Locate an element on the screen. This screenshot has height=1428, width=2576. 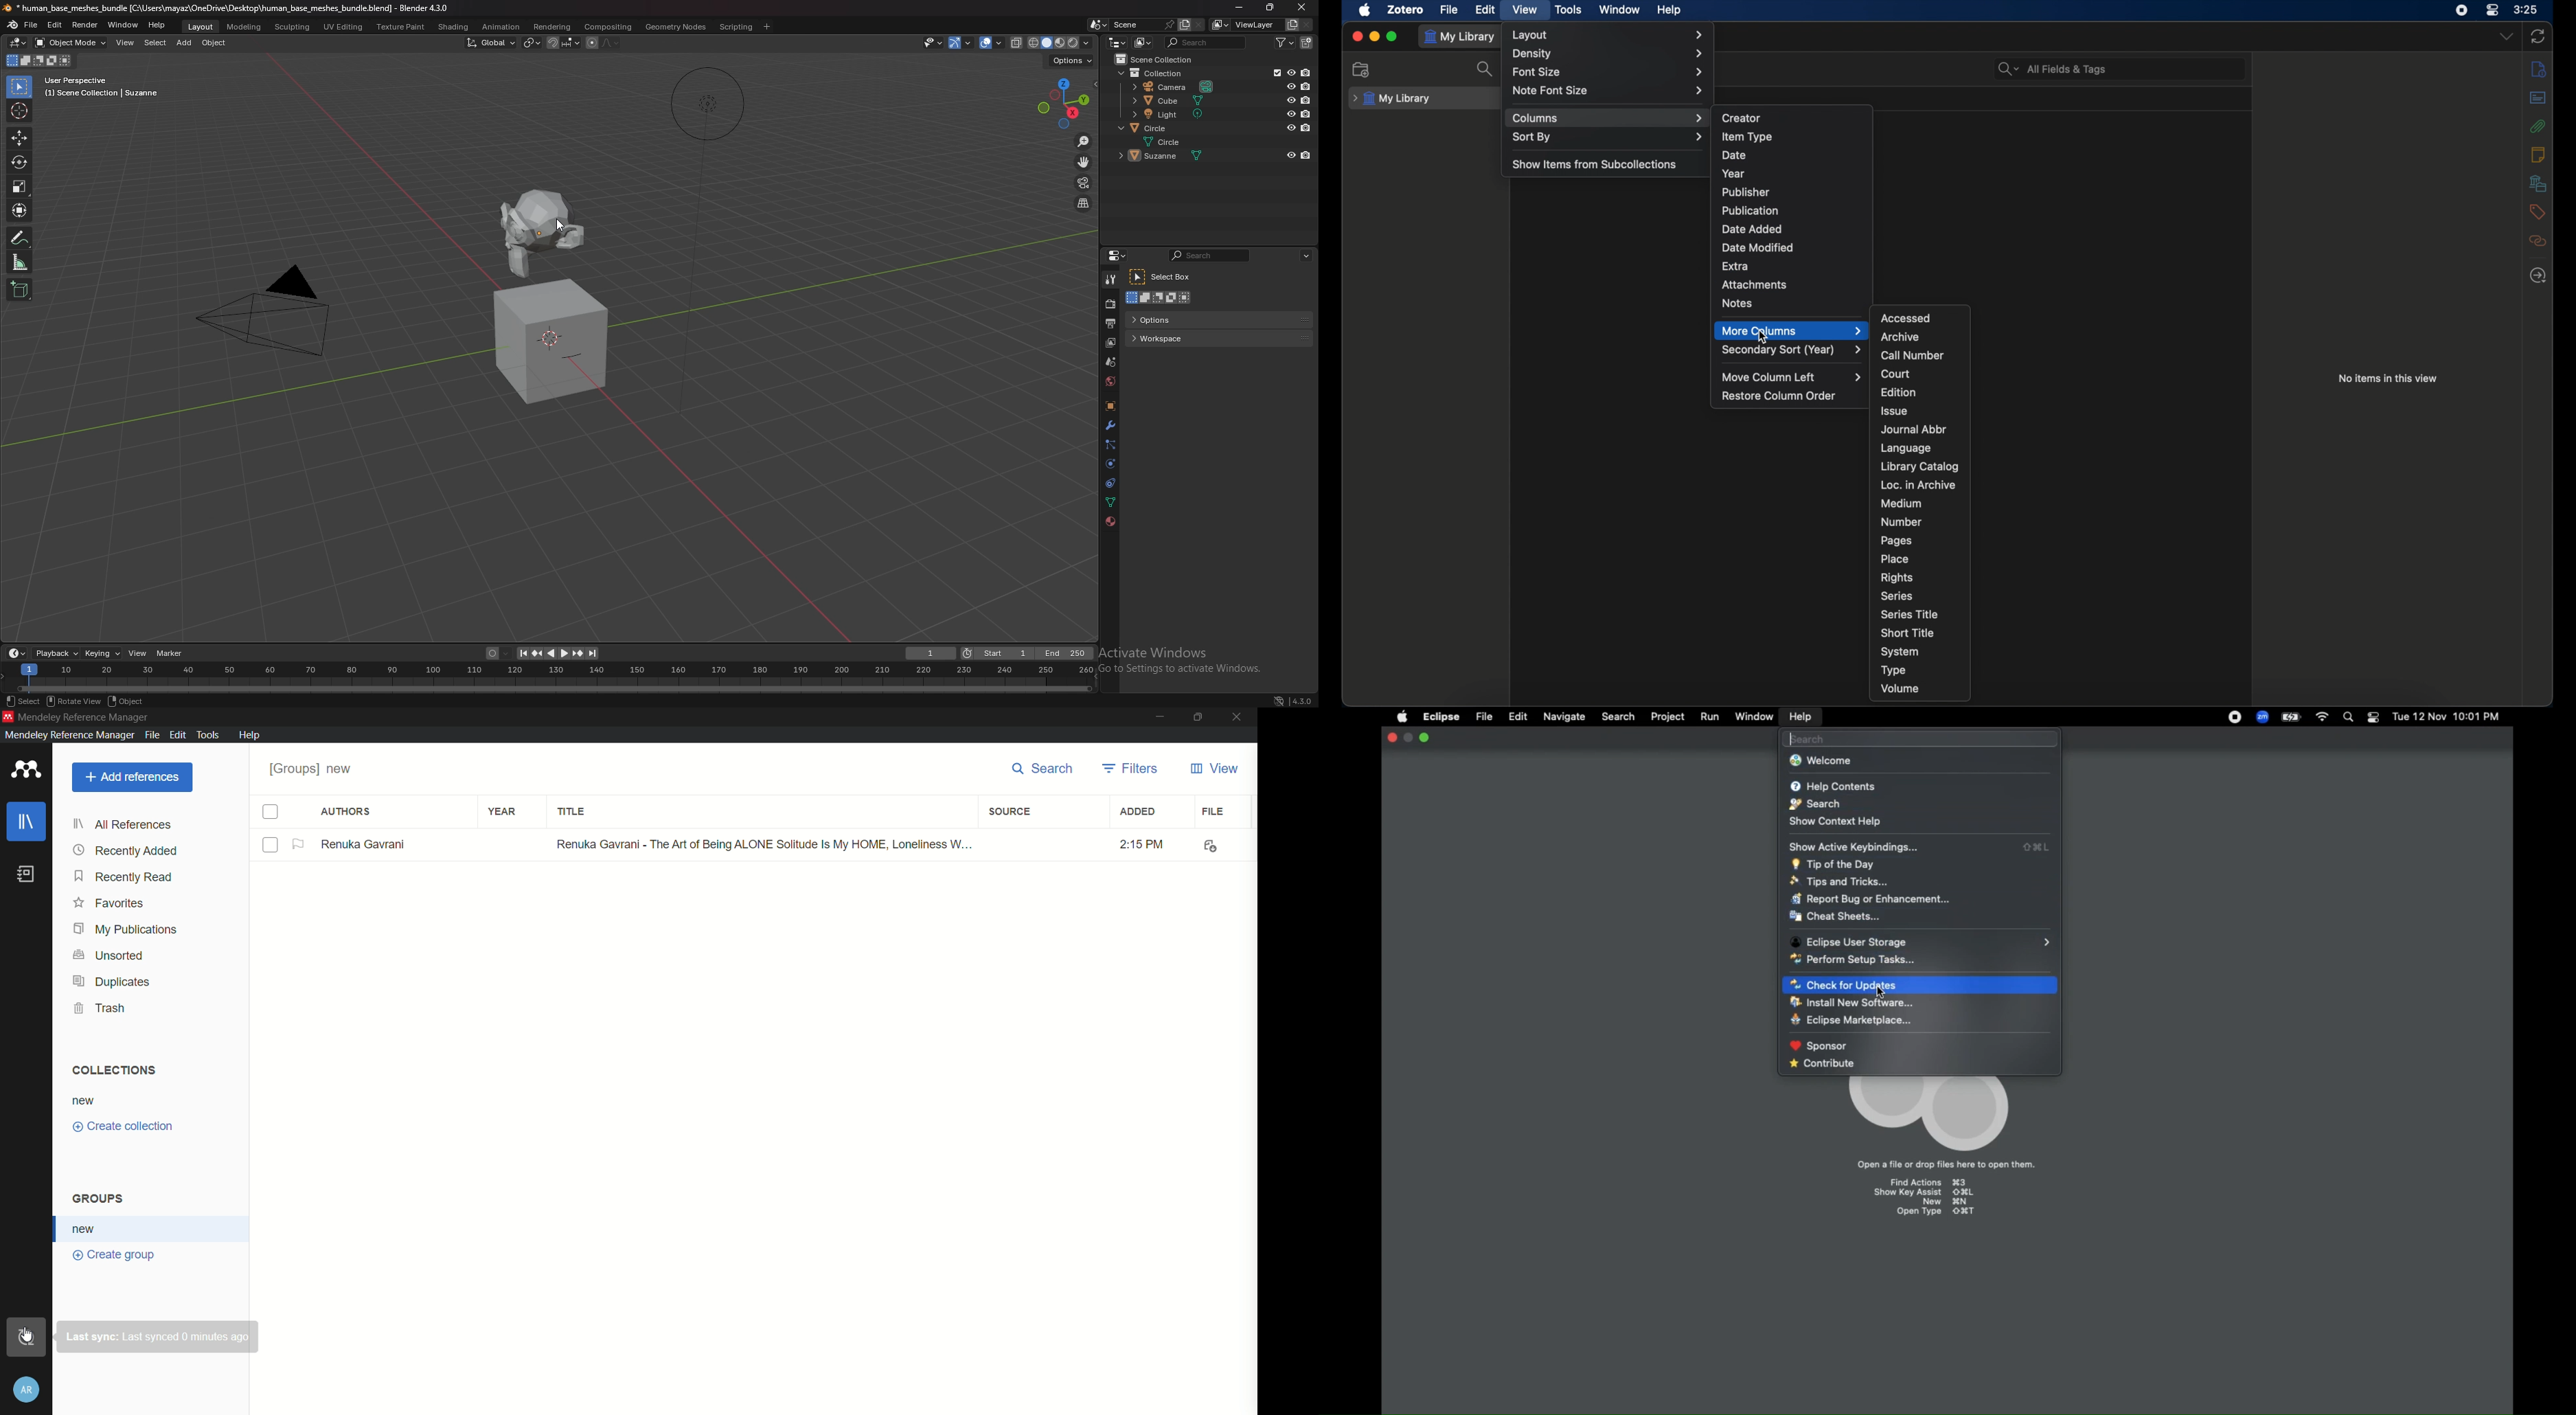
add references is located at coordinates (133, 777).